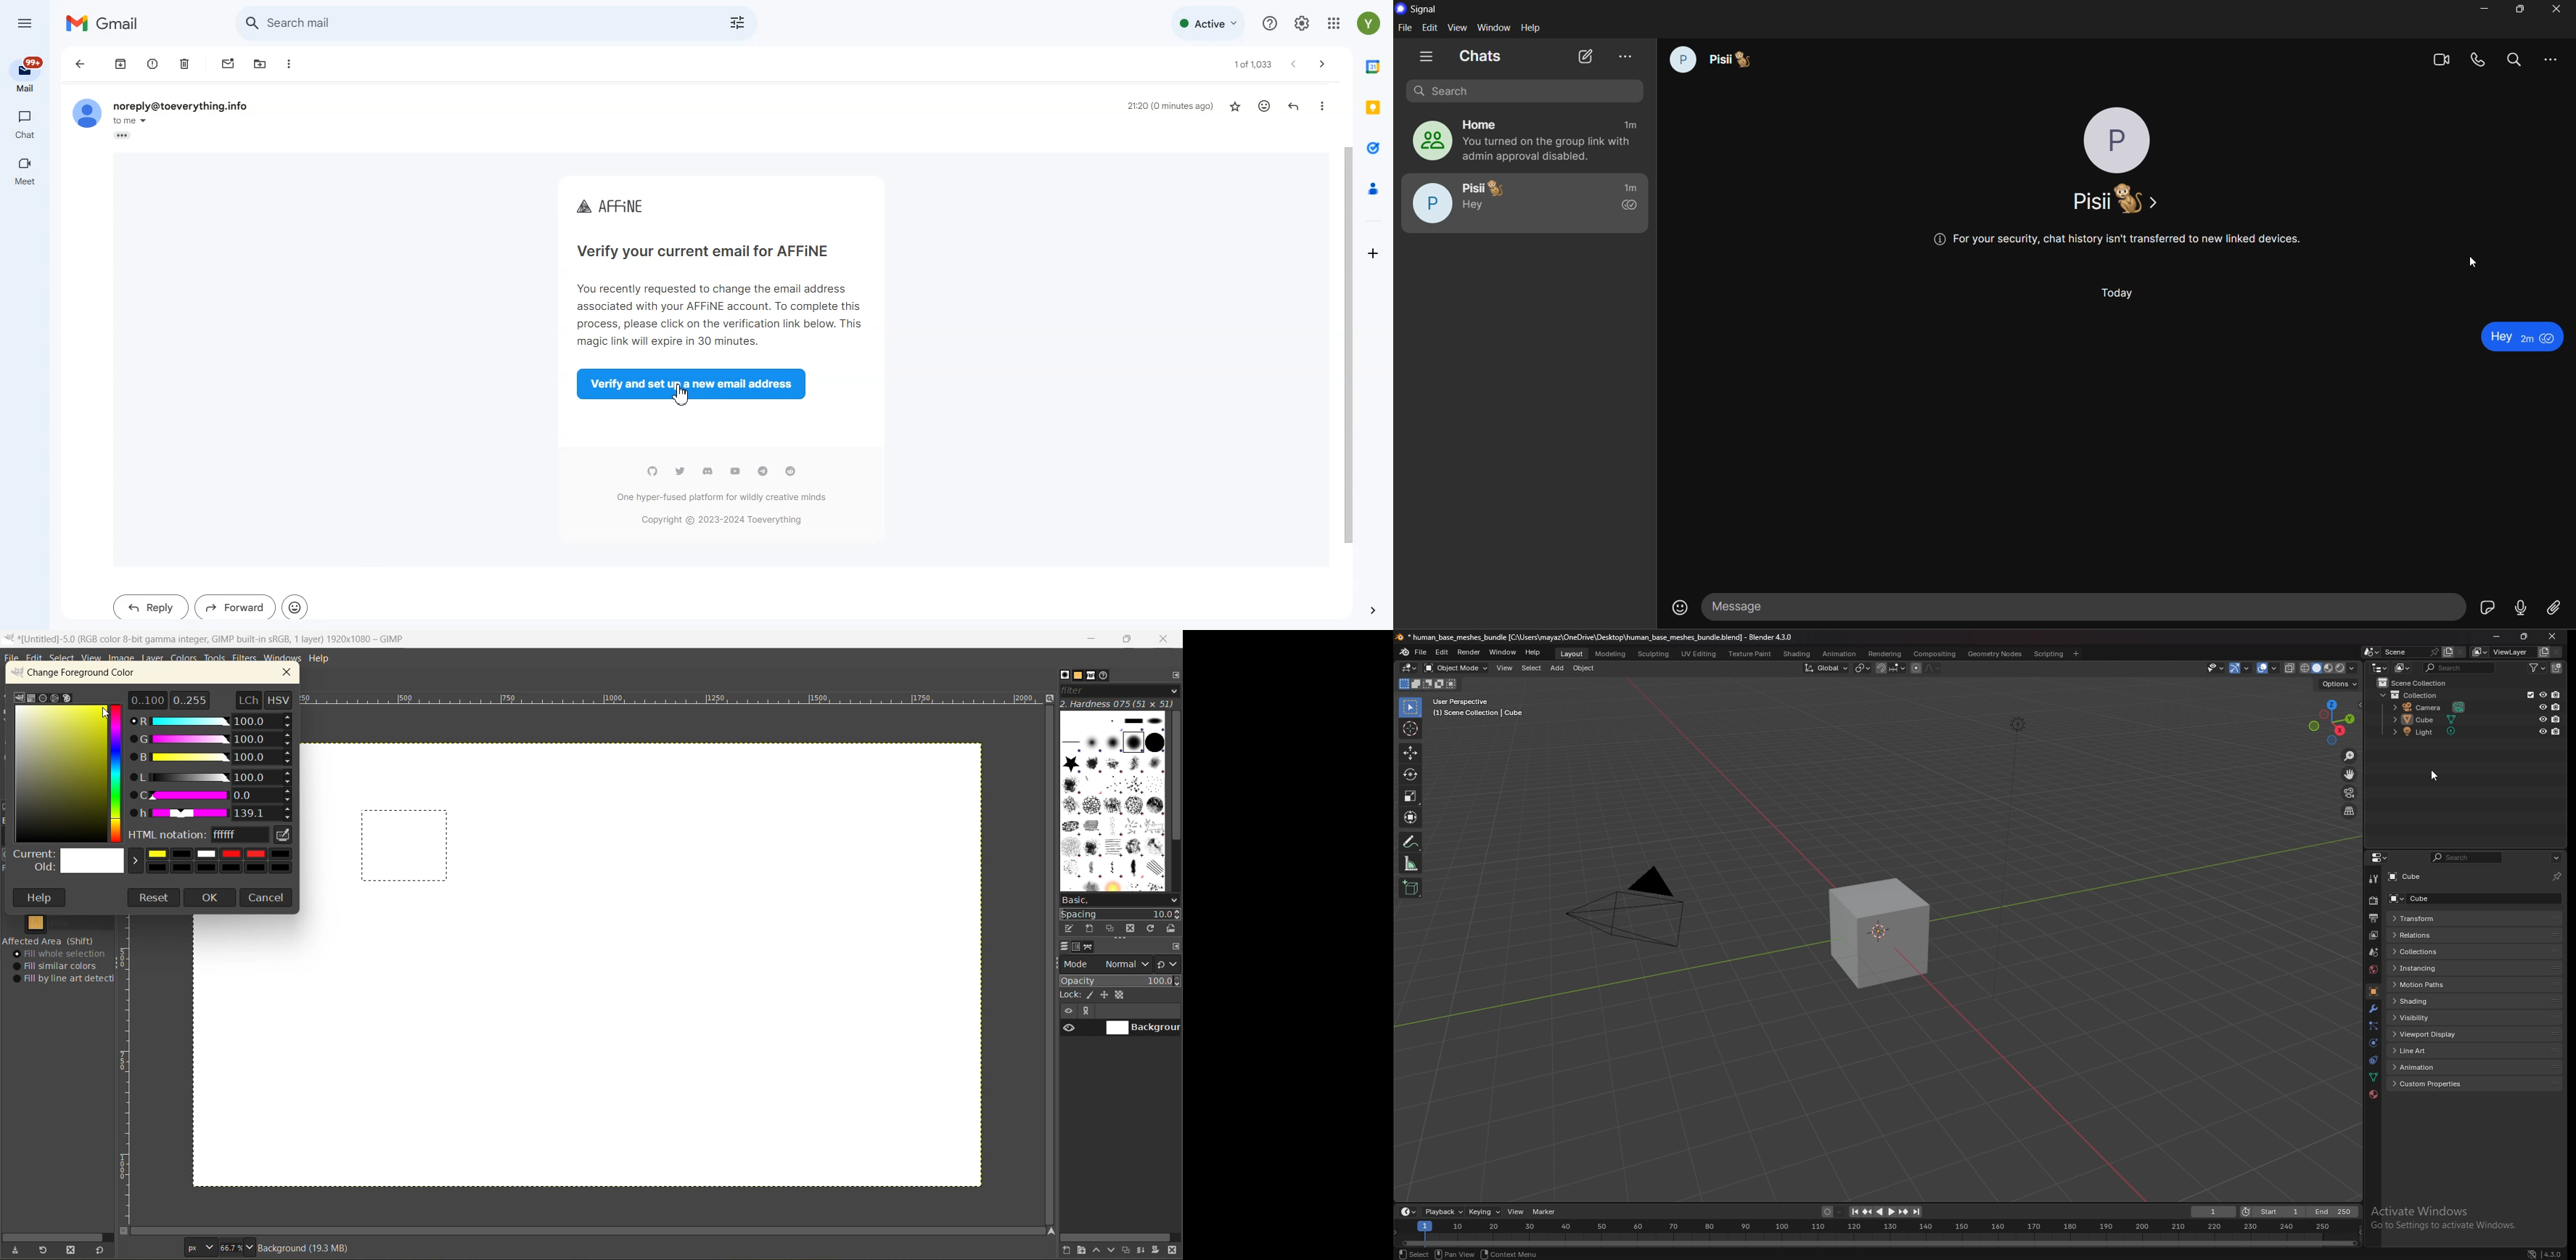 This screenshot has width=2576, height=1260. What do you see at coordinates (2523, 605) in the screenshot?
I see `voice message` at bounding box center [2523, 605].